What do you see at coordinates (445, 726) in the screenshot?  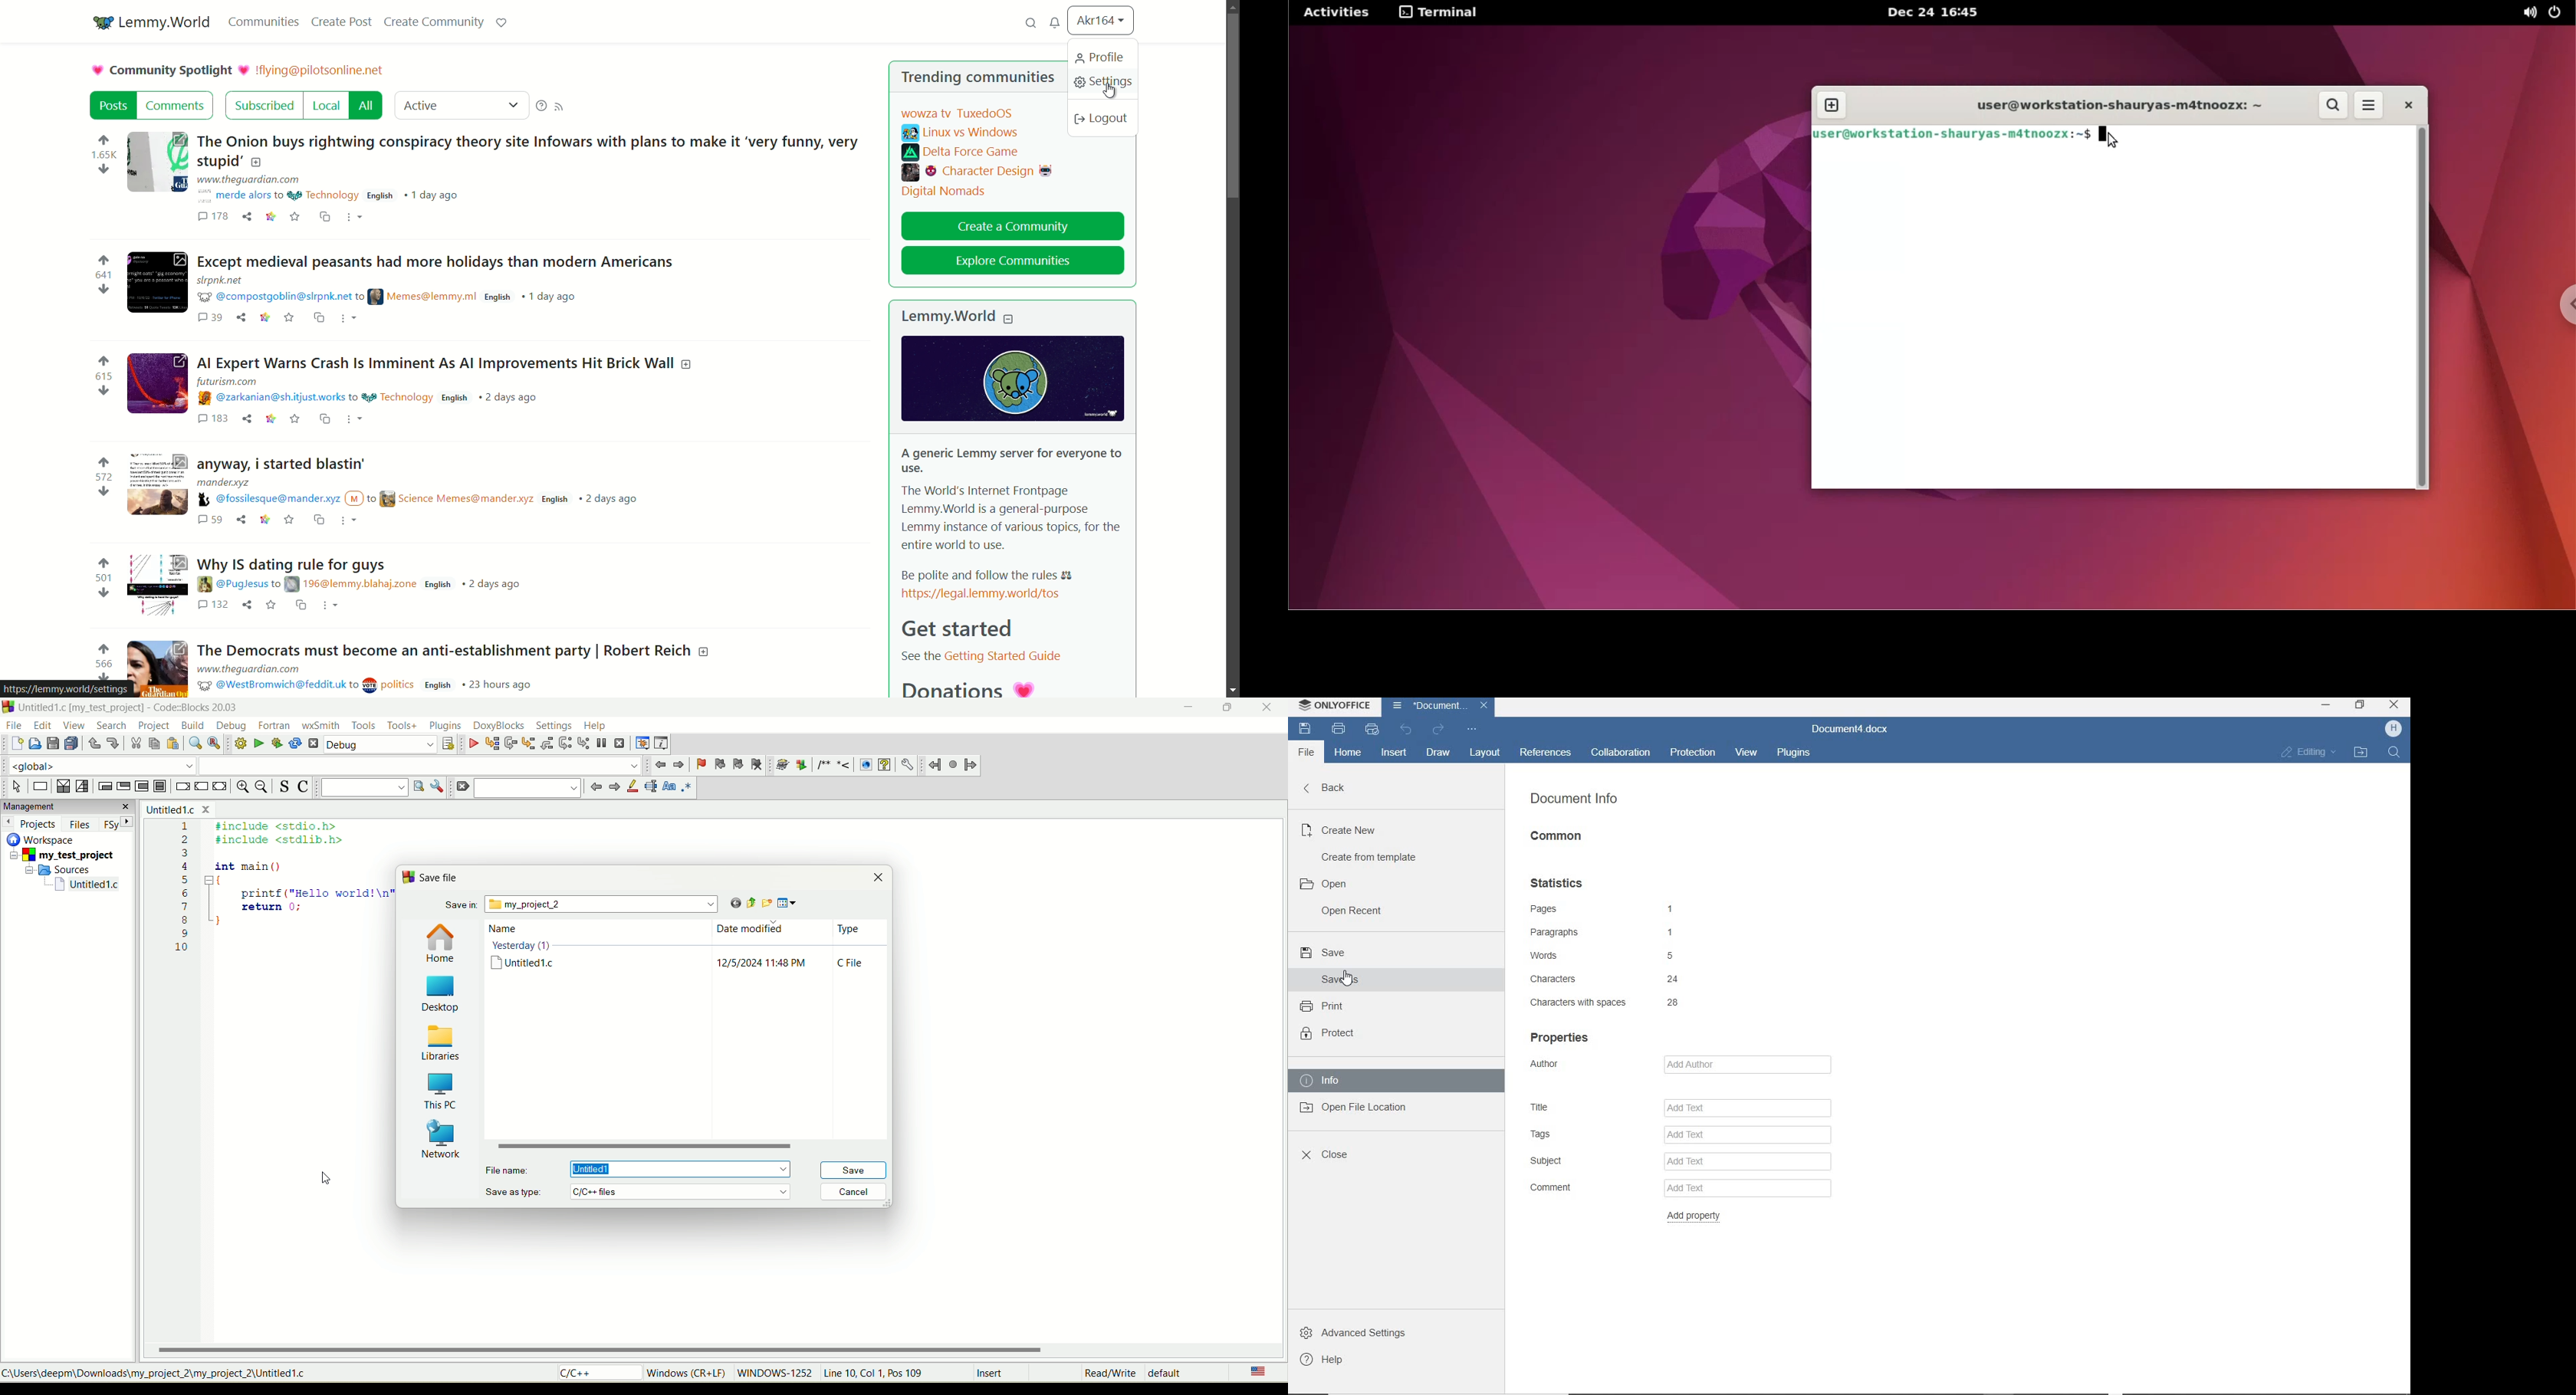 I see `plugins` at bounding box center [445, 726].